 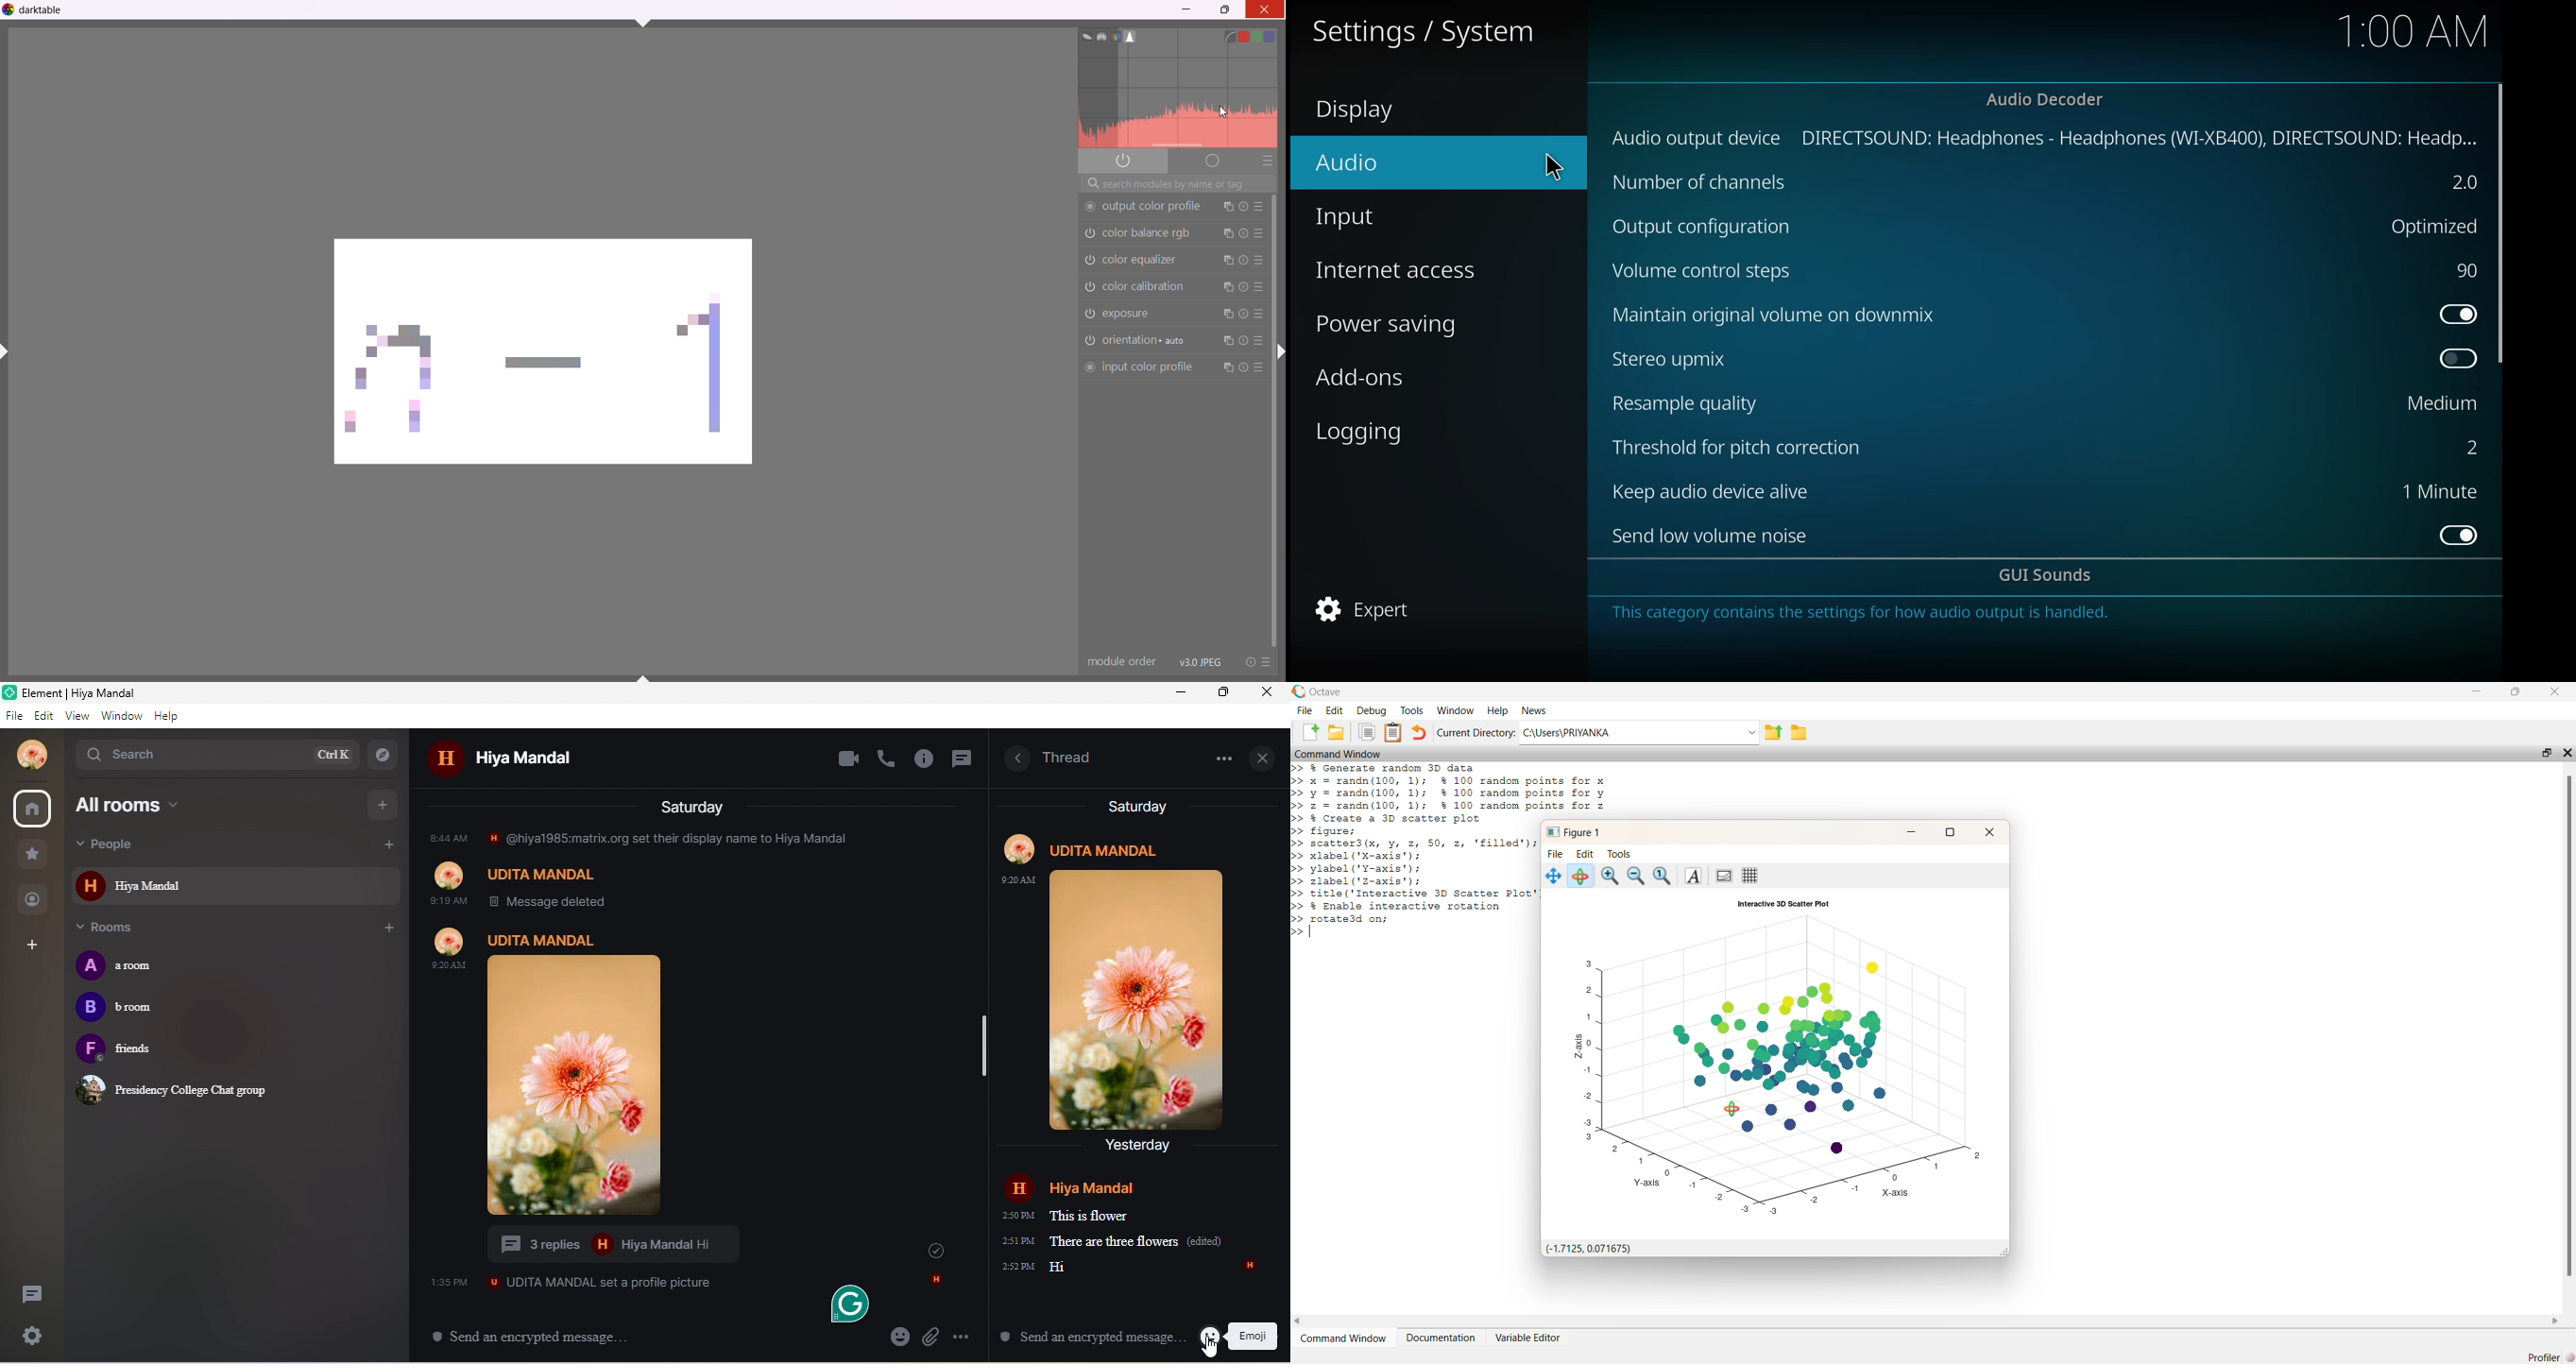 I want to click on Thread, so click(x=1067, y=759).